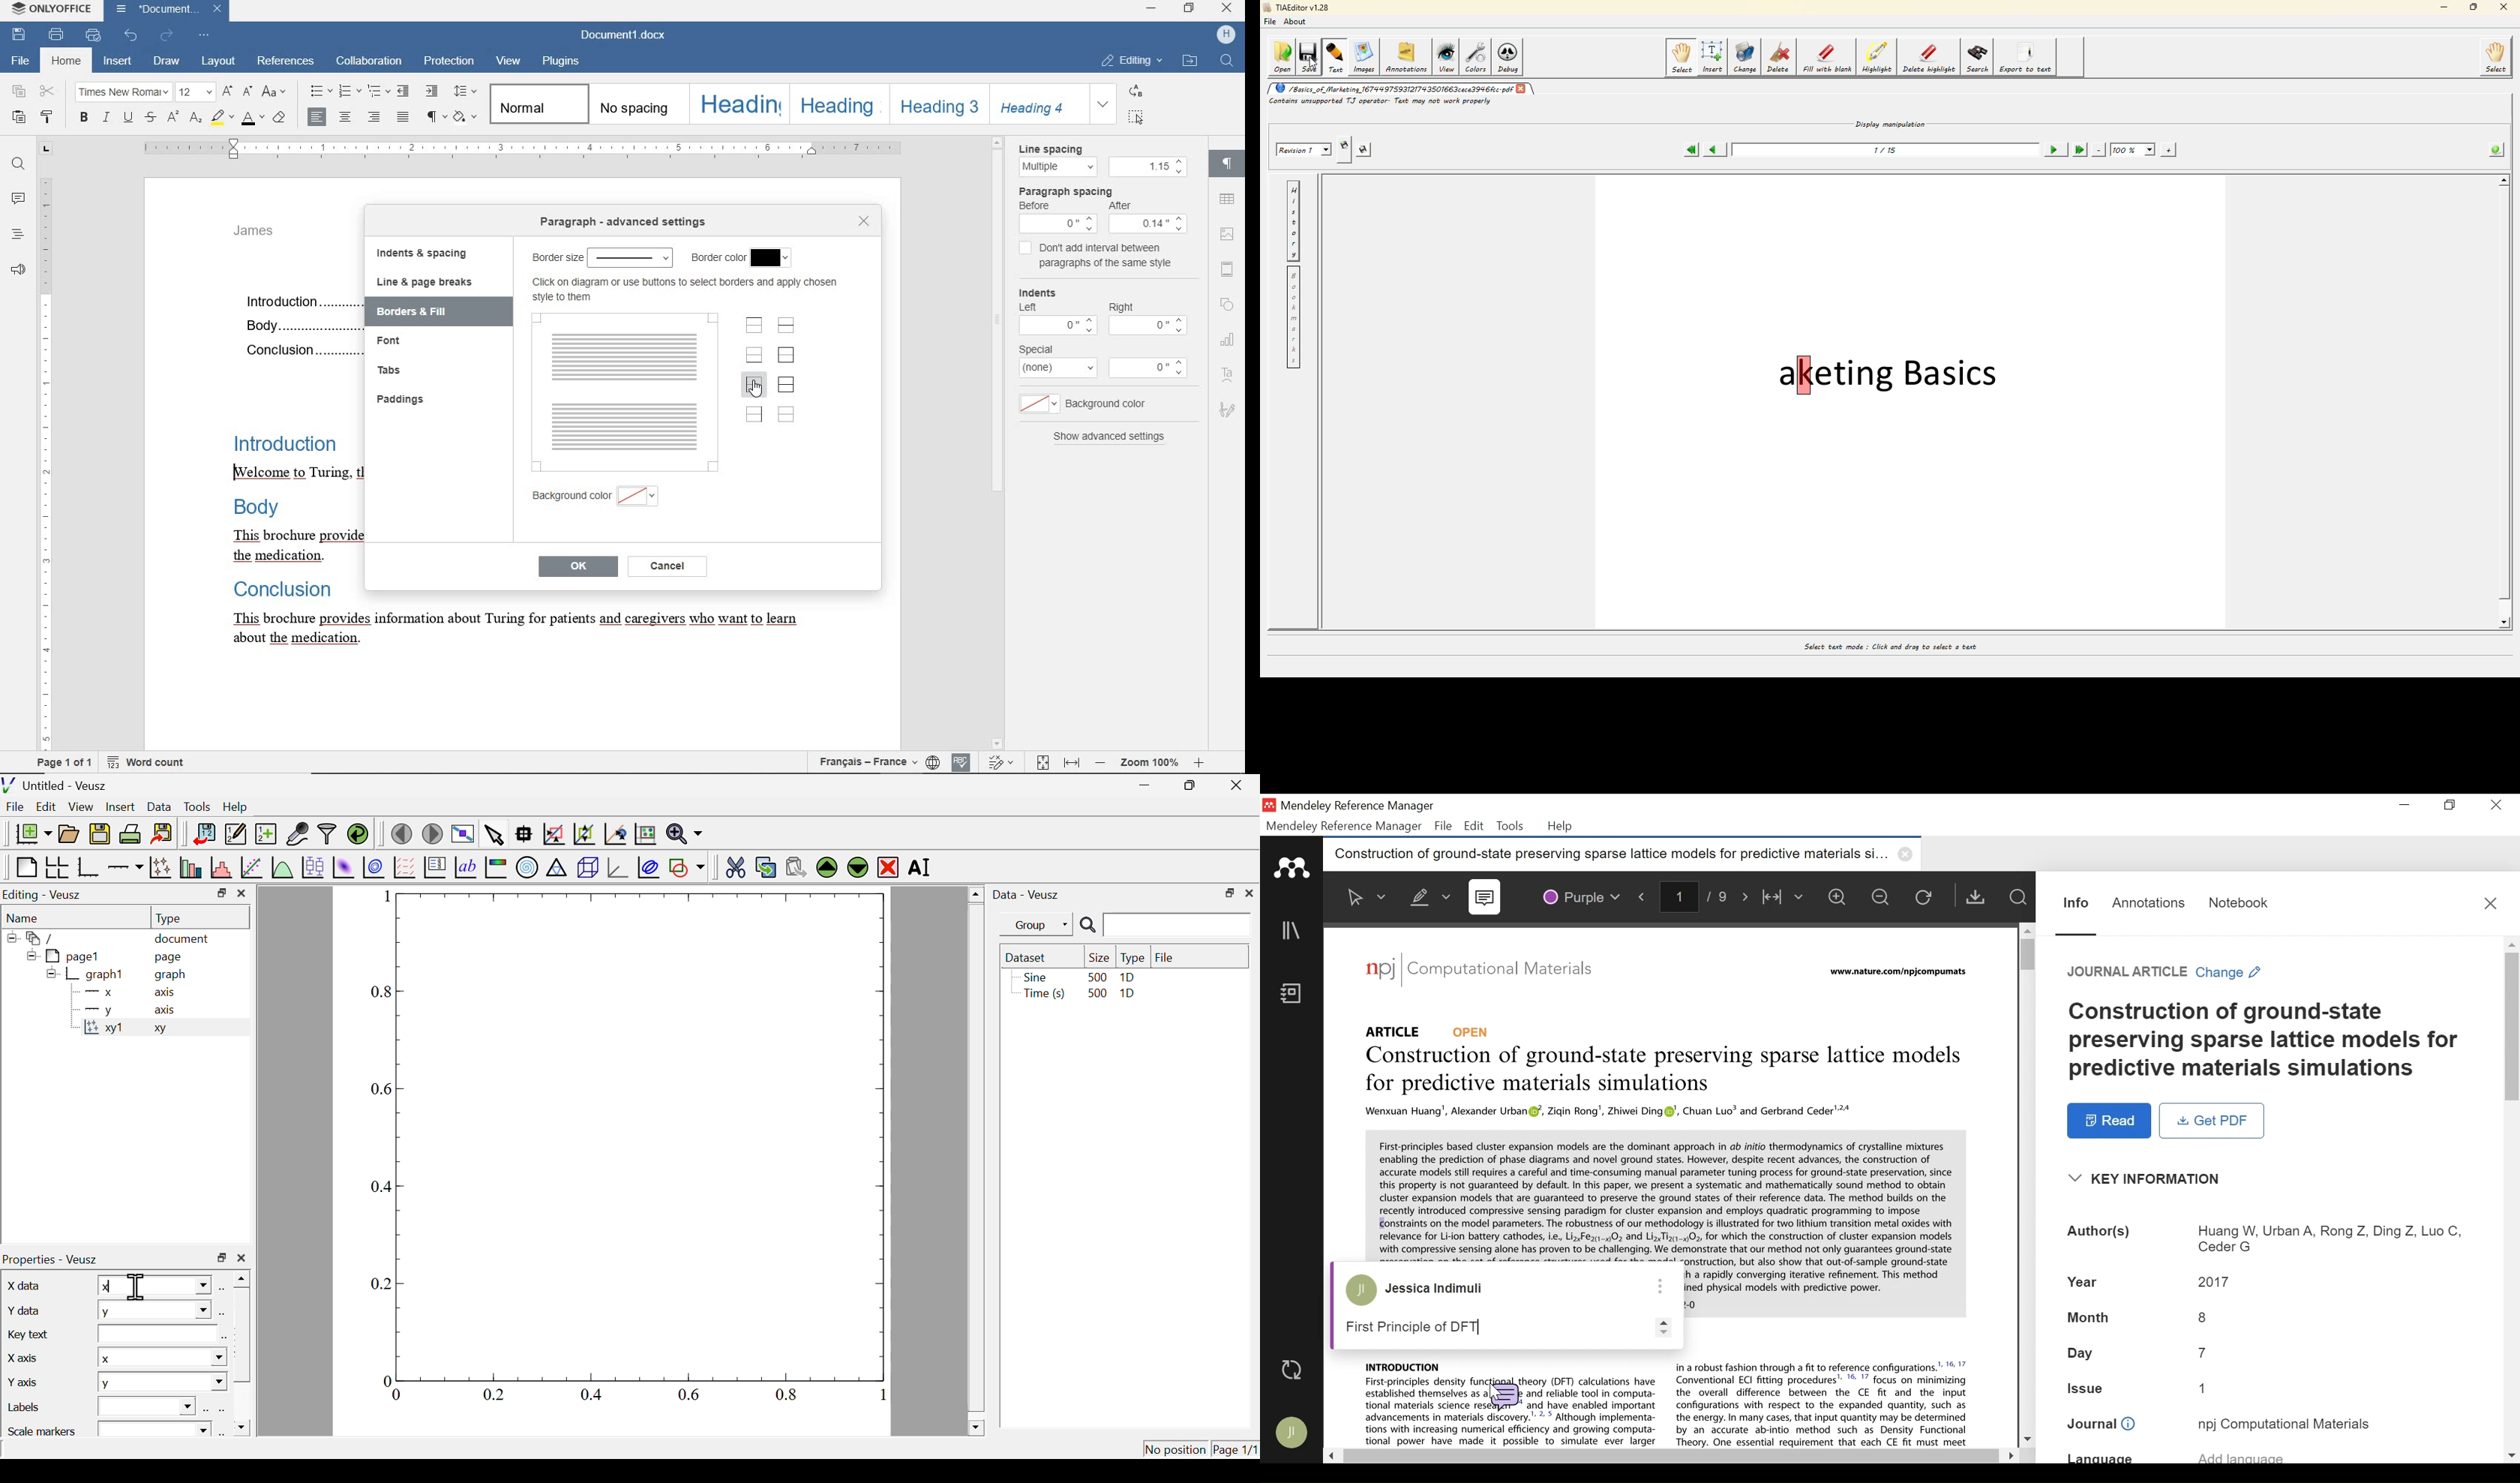 Image resolution: width=2520 pixels, height=1484 pixels. What do you see at coordinates (280, 116) in the screenshot?
I see `clear style` at bounding box center [280, 116].